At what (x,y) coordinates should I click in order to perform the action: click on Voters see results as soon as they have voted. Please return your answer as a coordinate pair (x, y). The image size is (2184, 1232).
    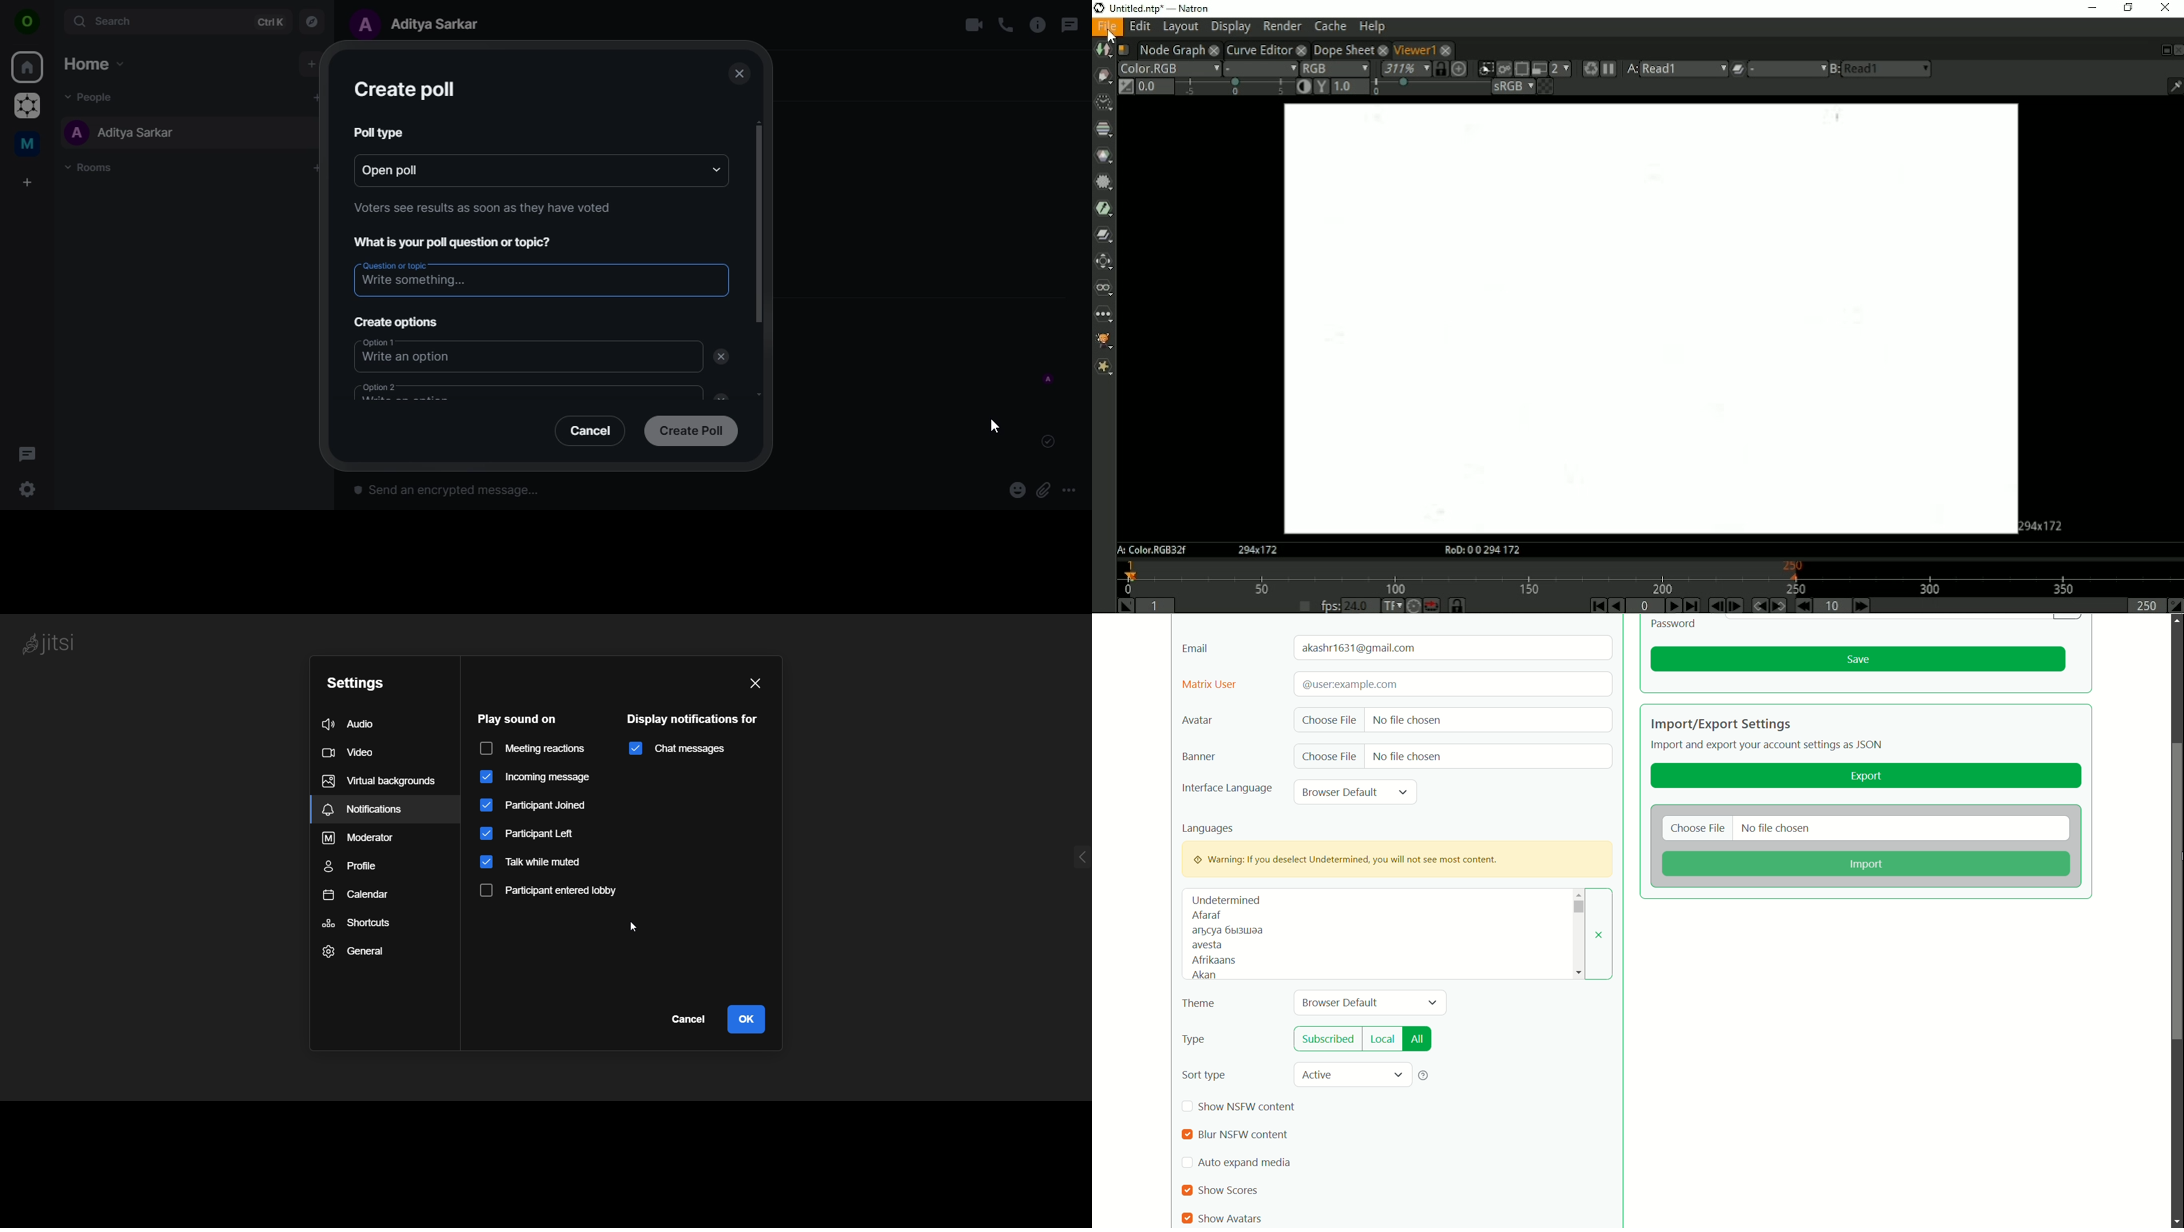
    Looking at the image, I should click on (483, 207).